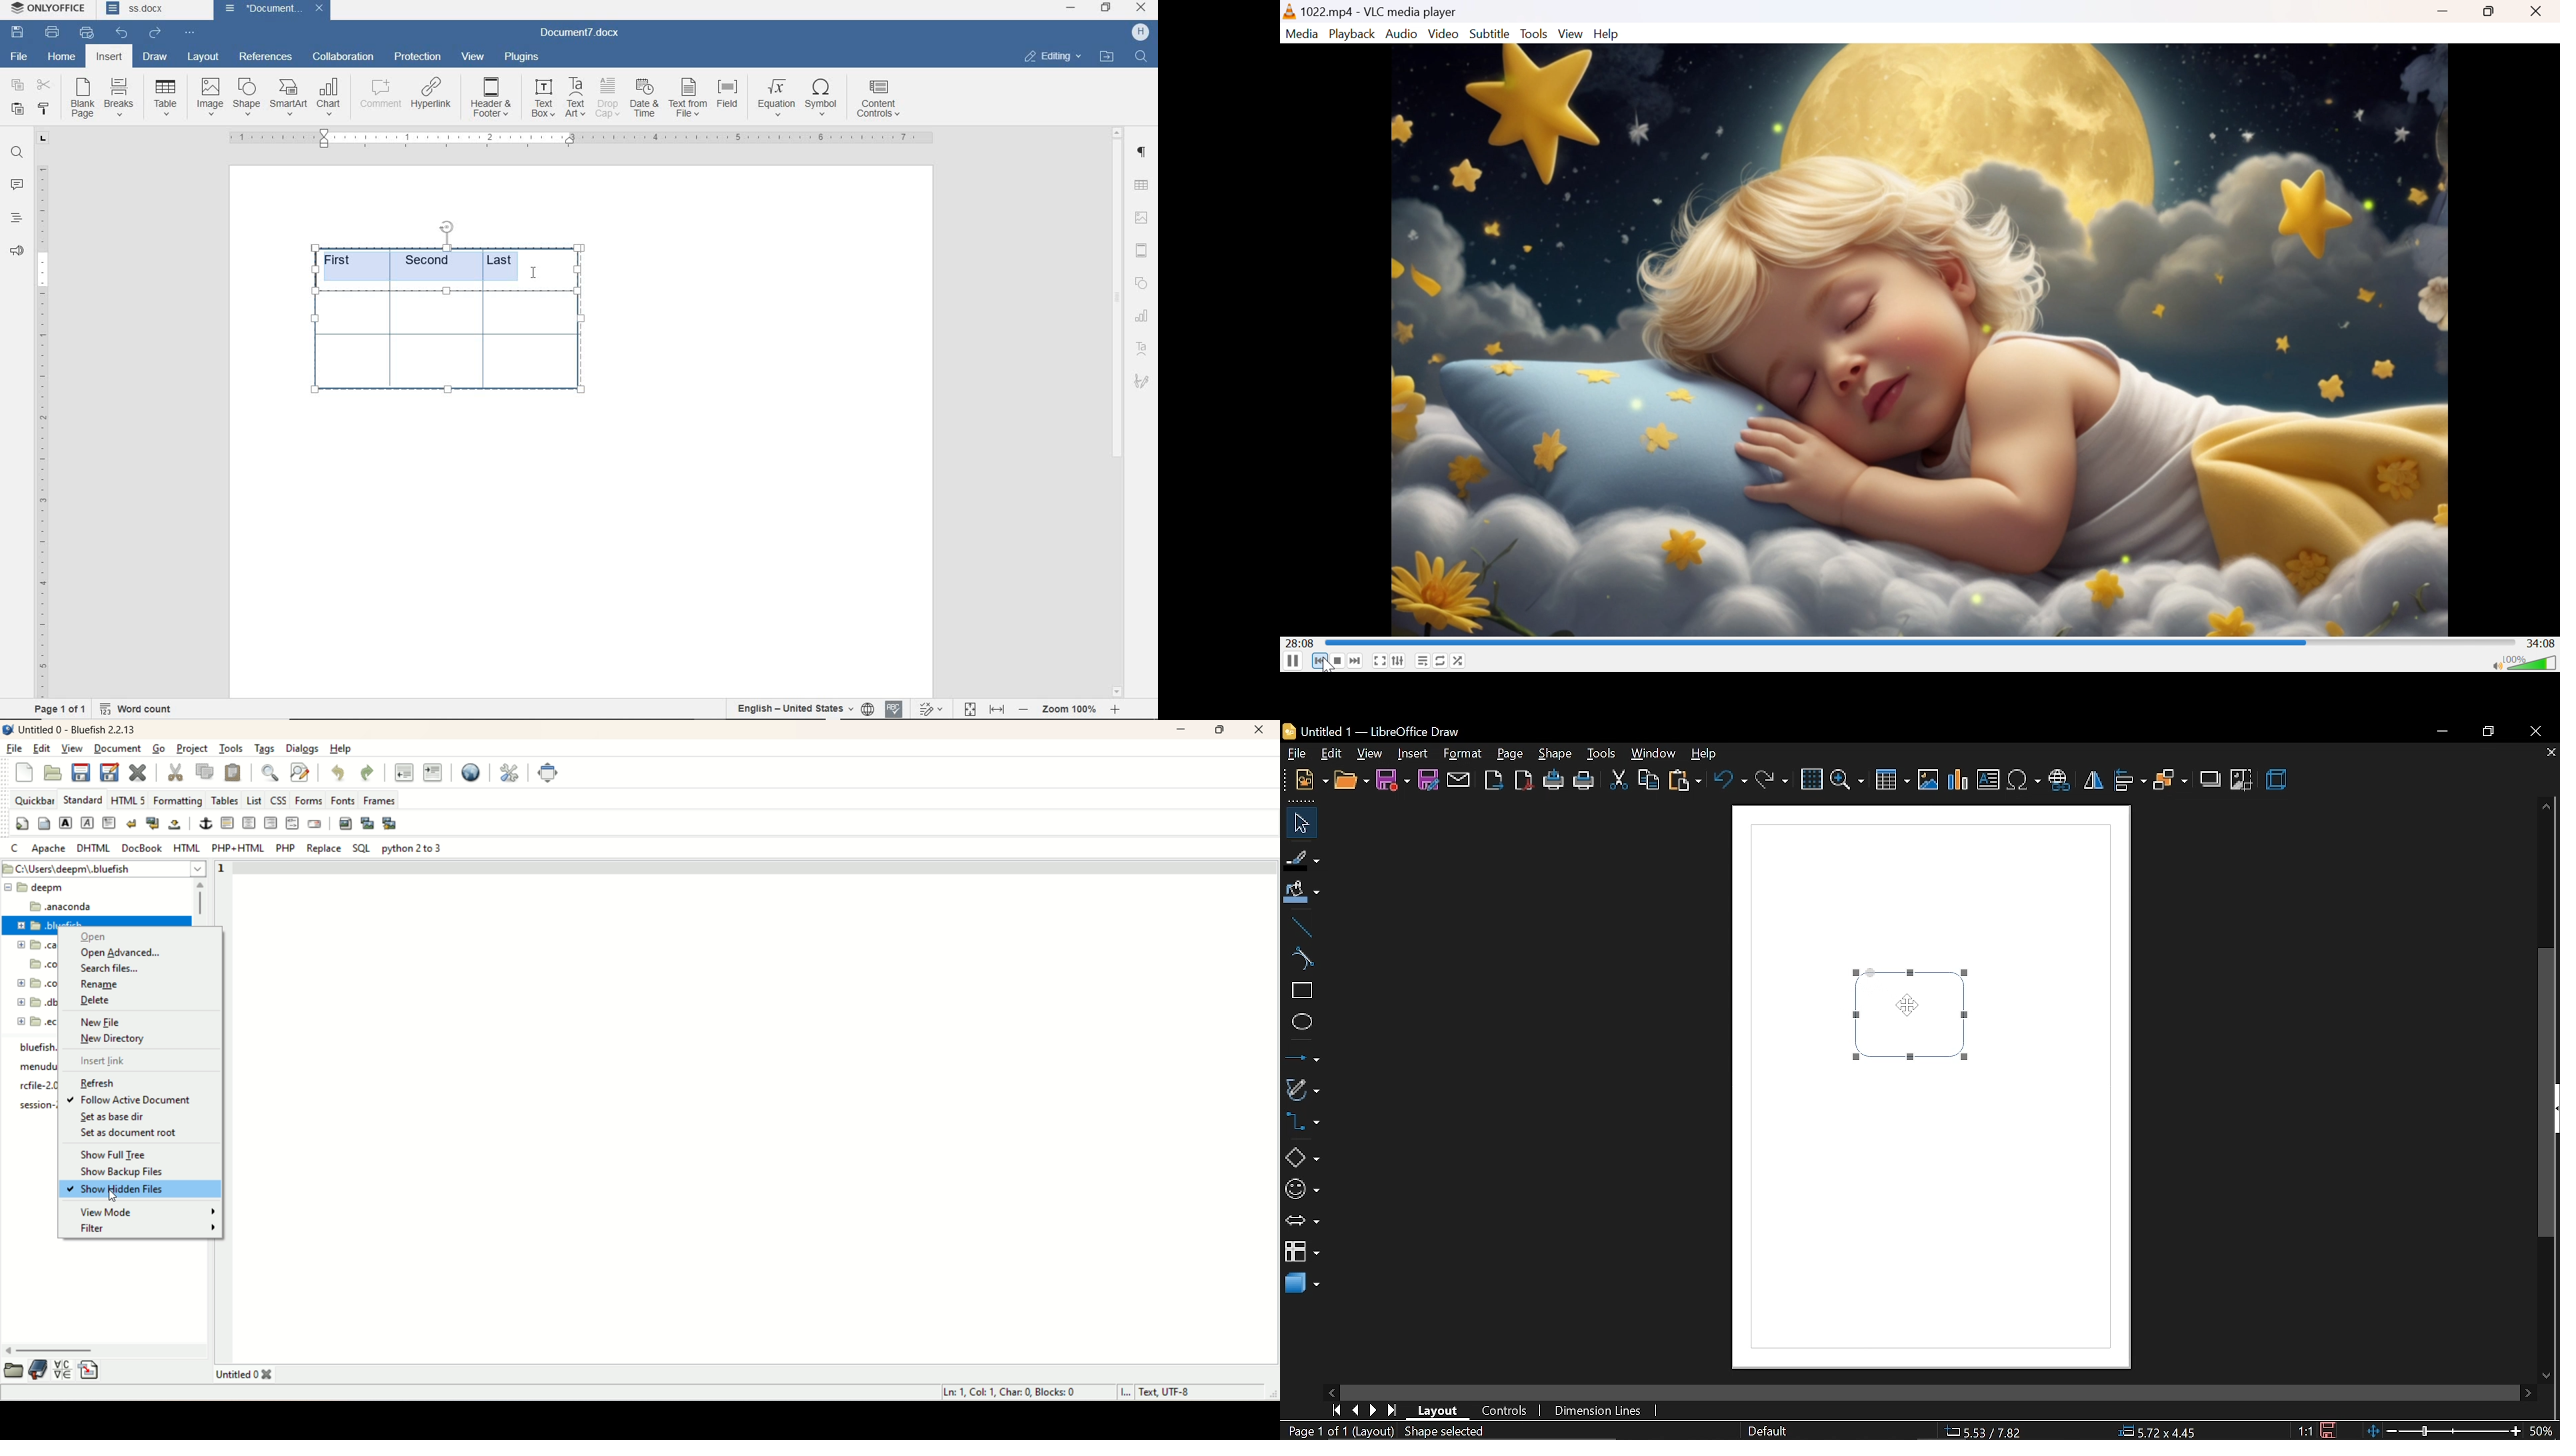  I want to click on HP, so click(1139, 32).